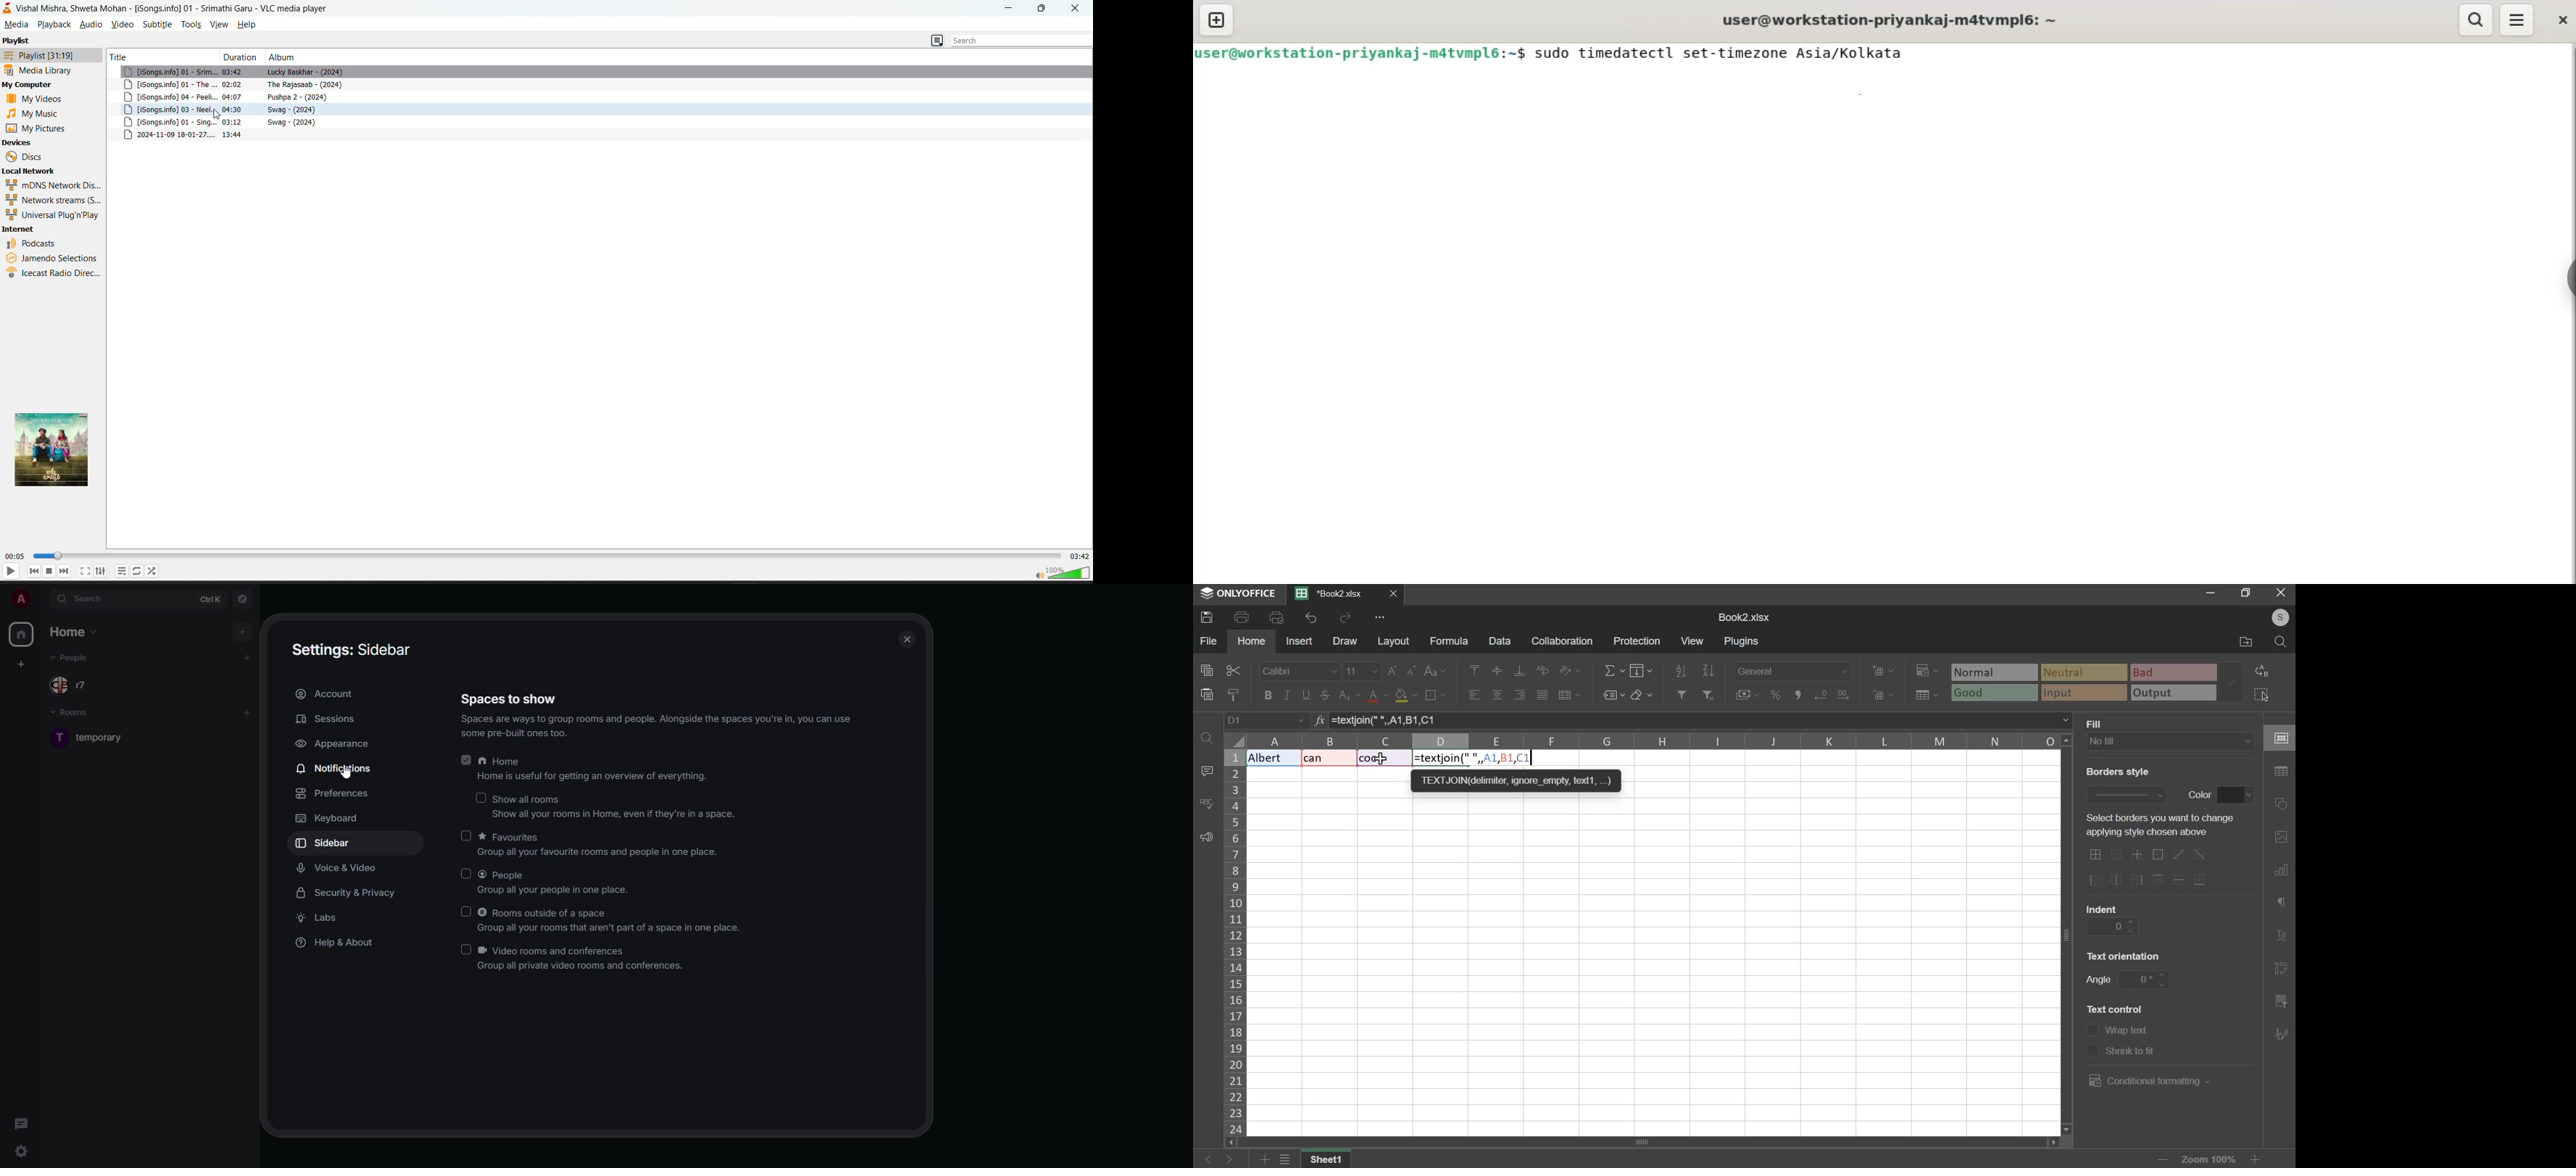 This screenshot has width=2576, height=1176. Describe the element at coordinates (1449, 642) in the screenshot. I see `formula` at that location.